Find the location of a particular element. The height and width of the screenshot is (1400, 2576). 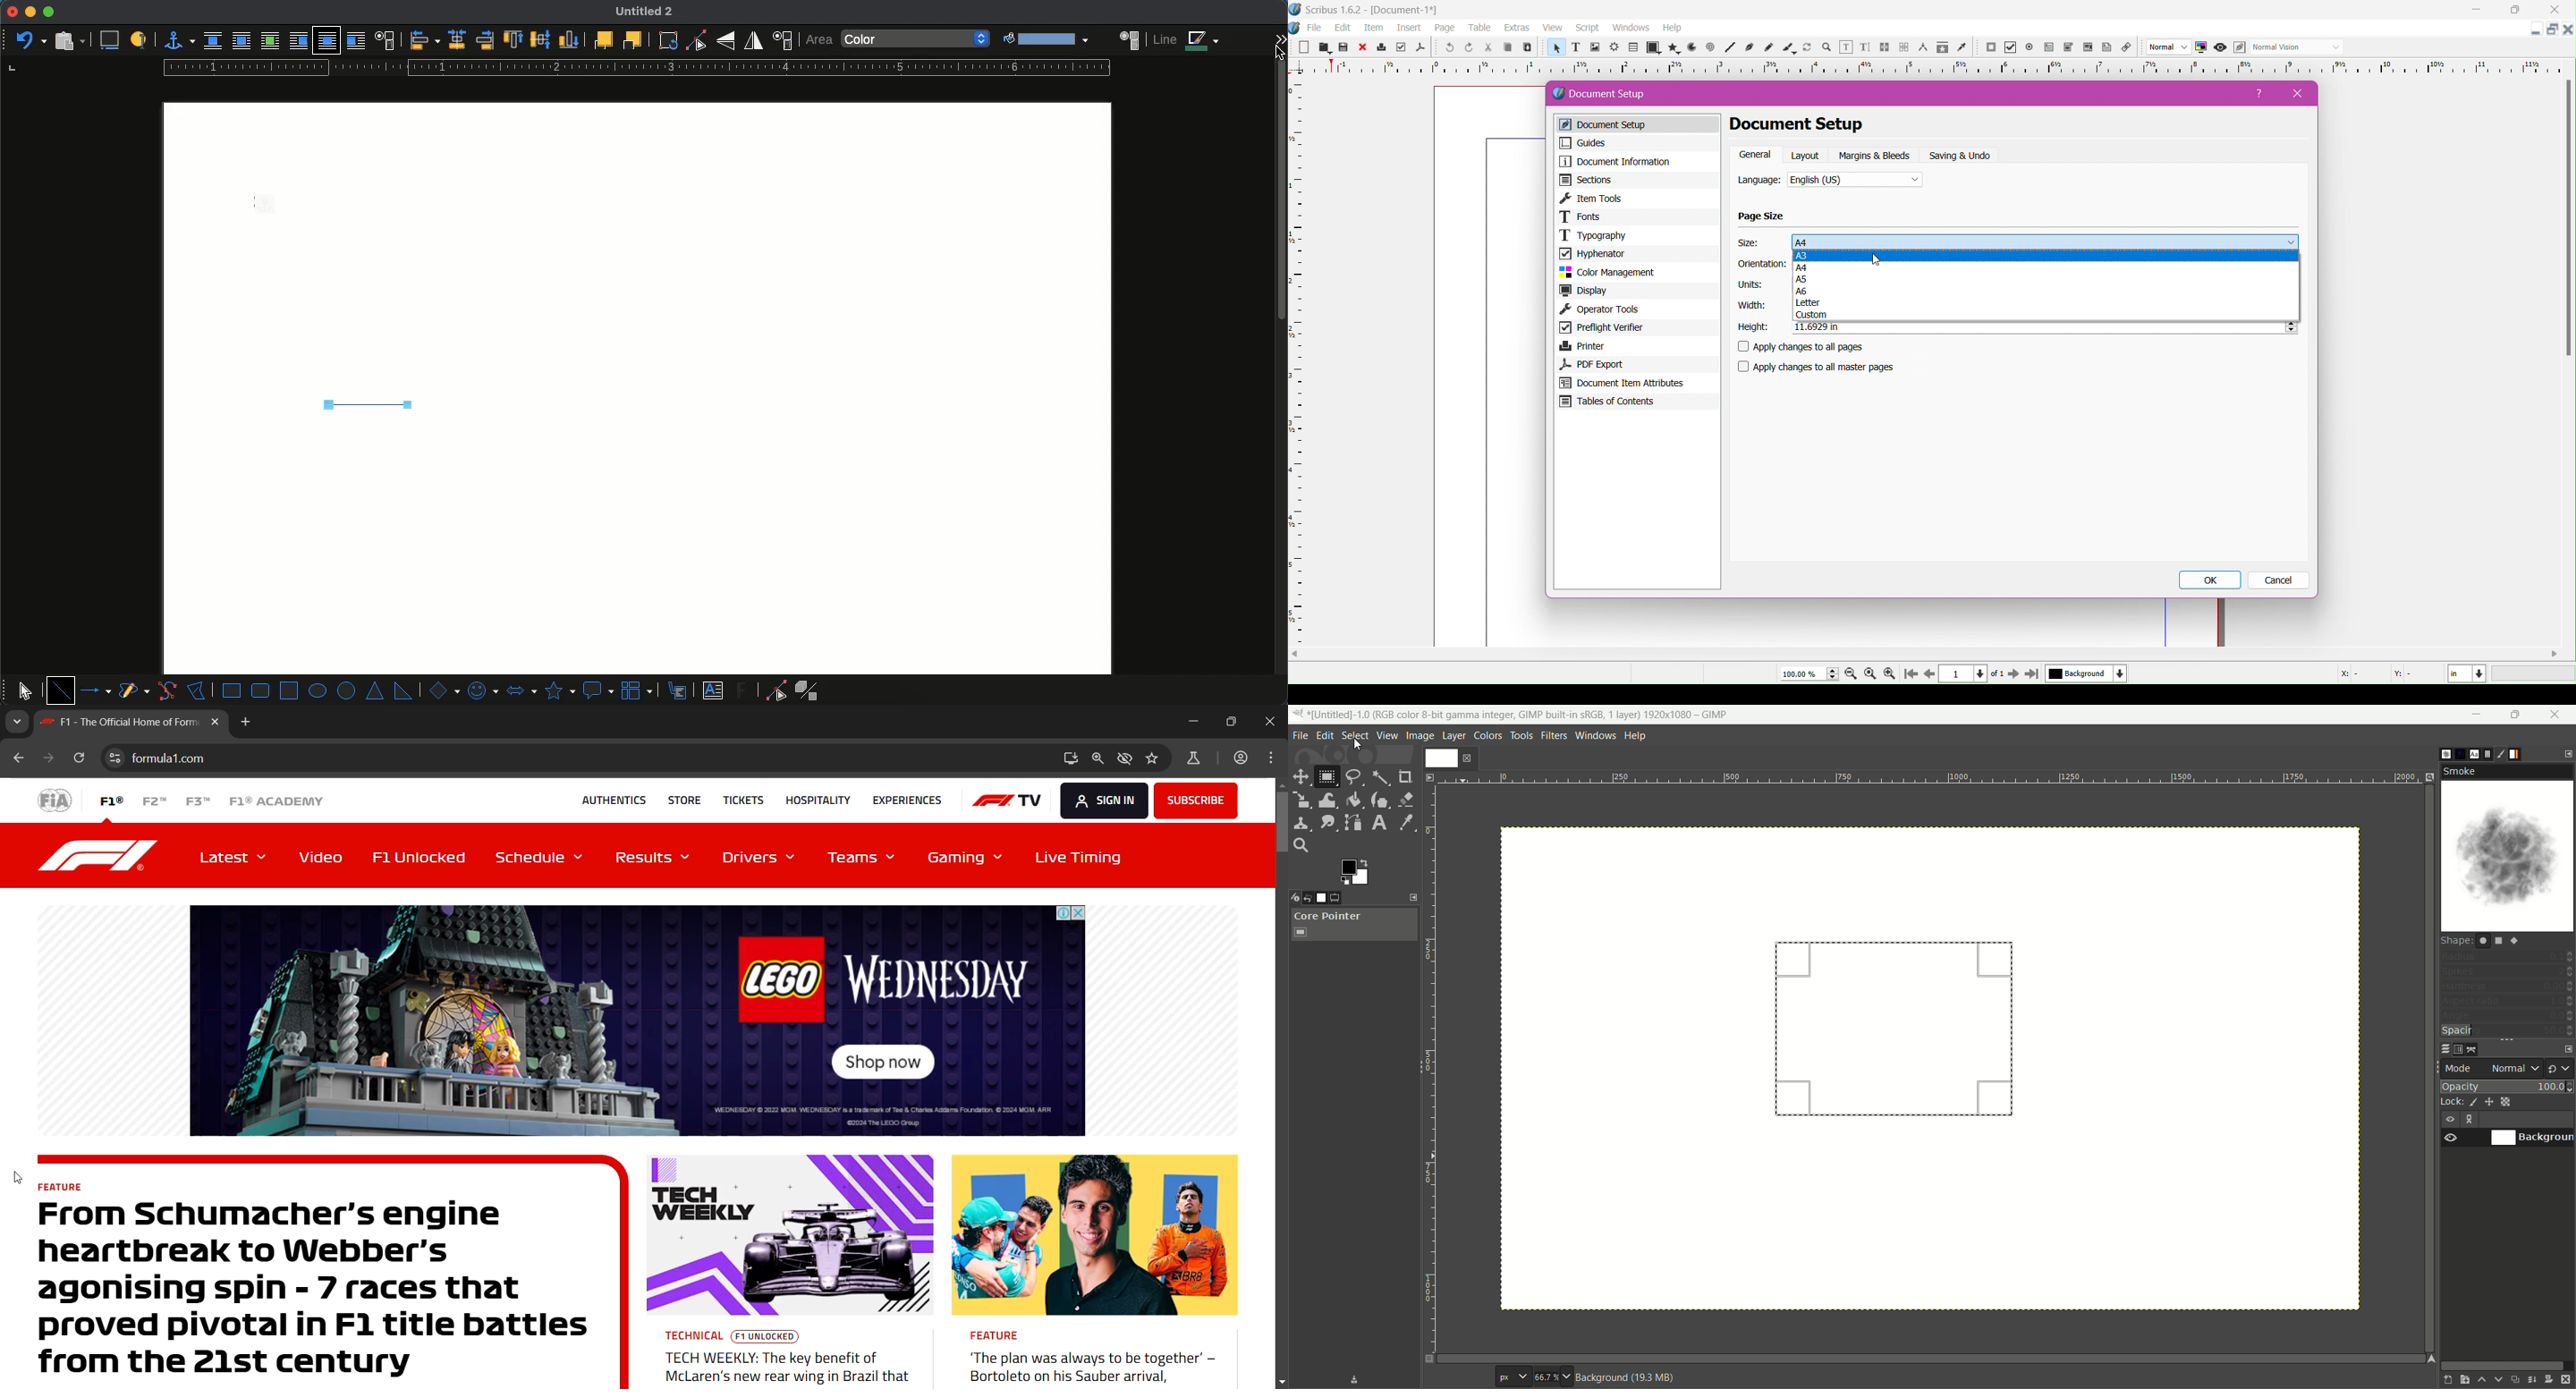

callout is located at coordinates (597, 690).